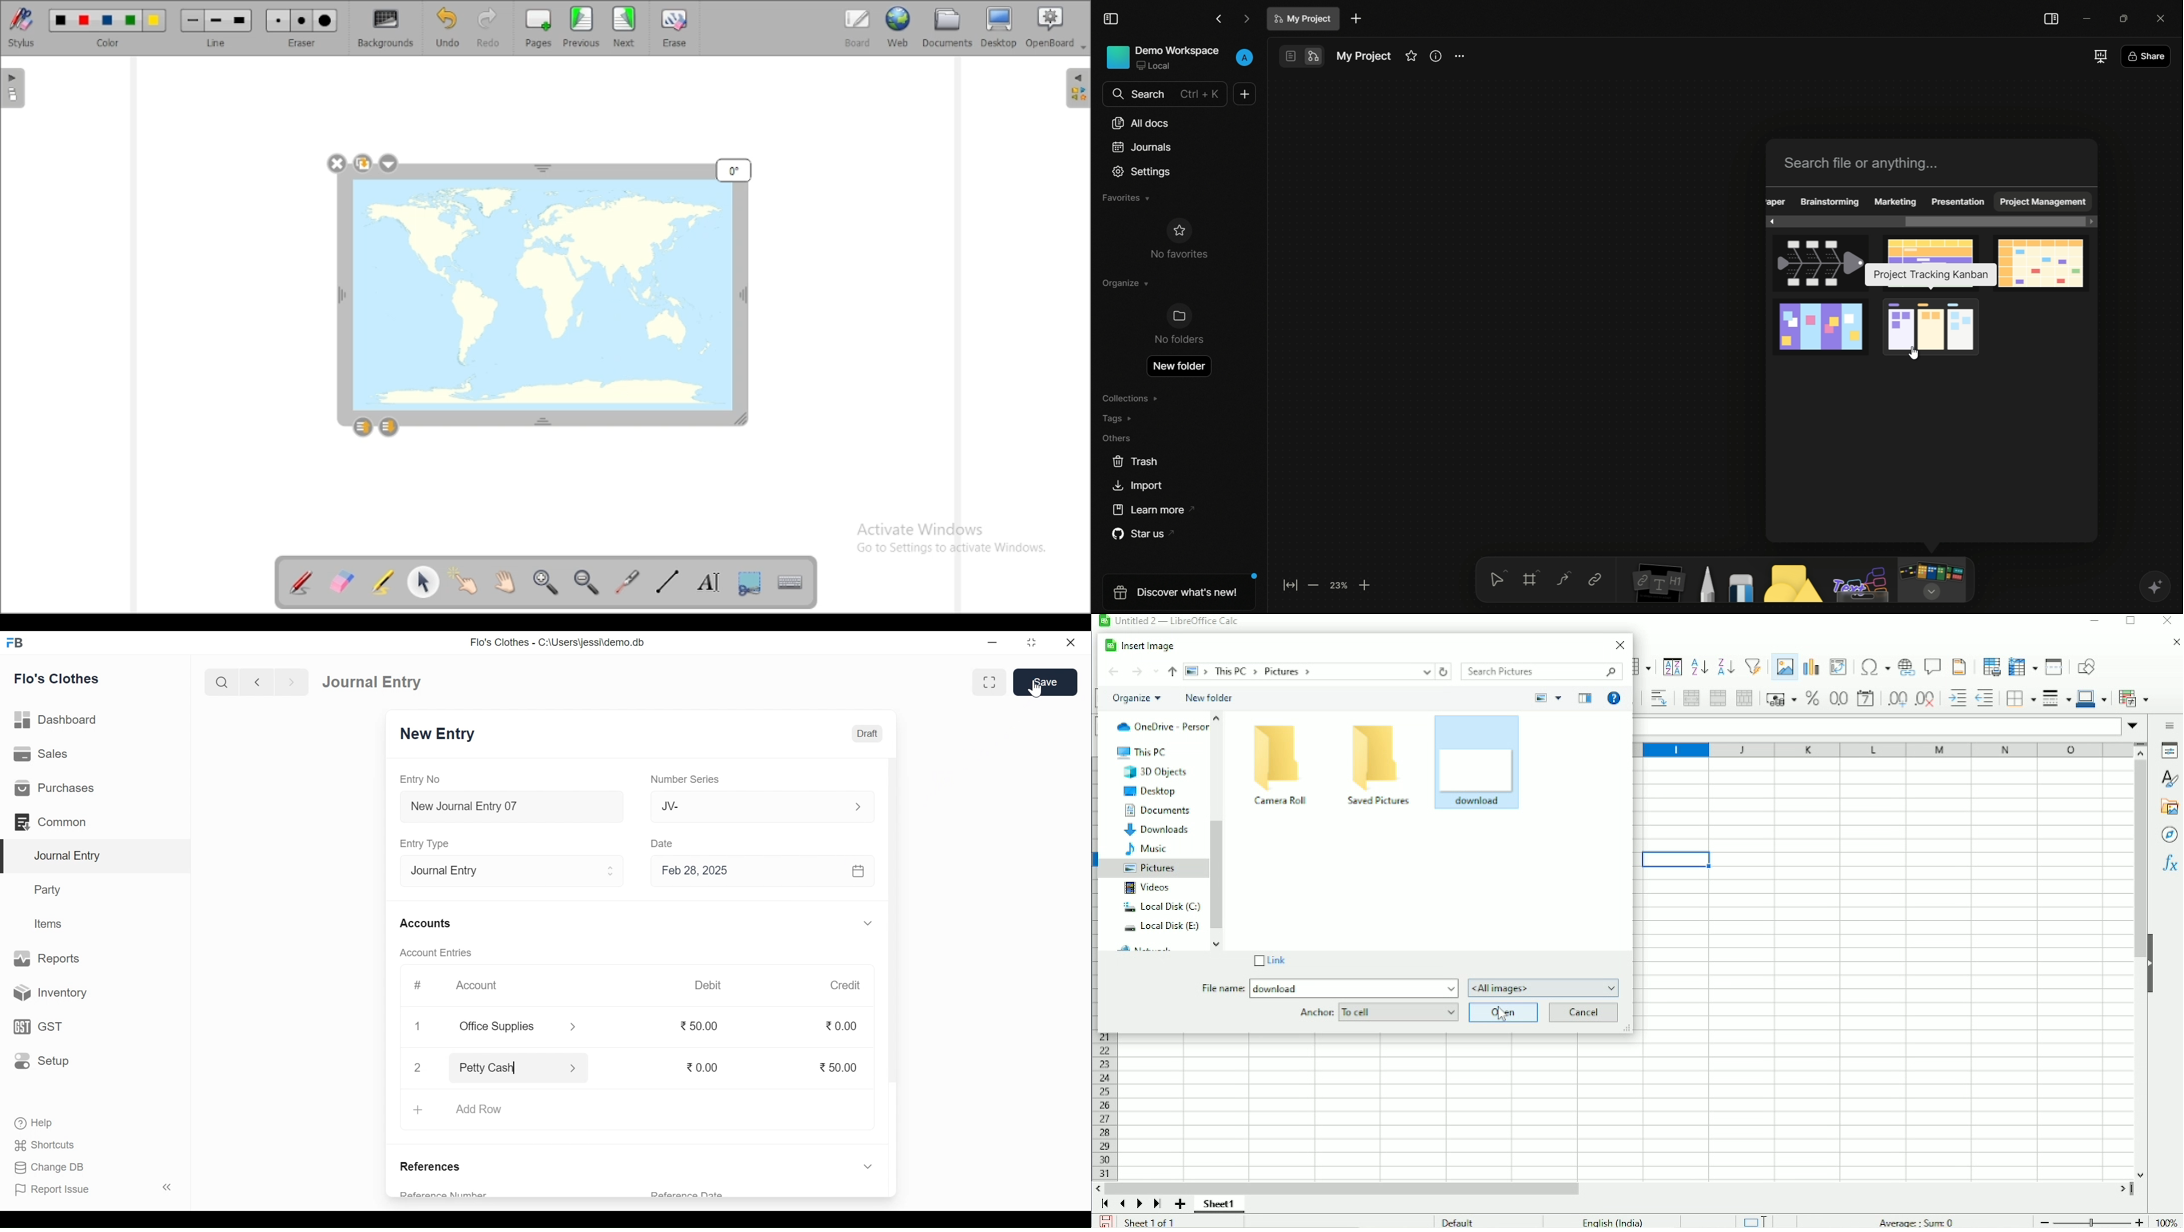  Describe the element at coordinates (420, 779) in the screenshot. I see `Entry No` at that location.